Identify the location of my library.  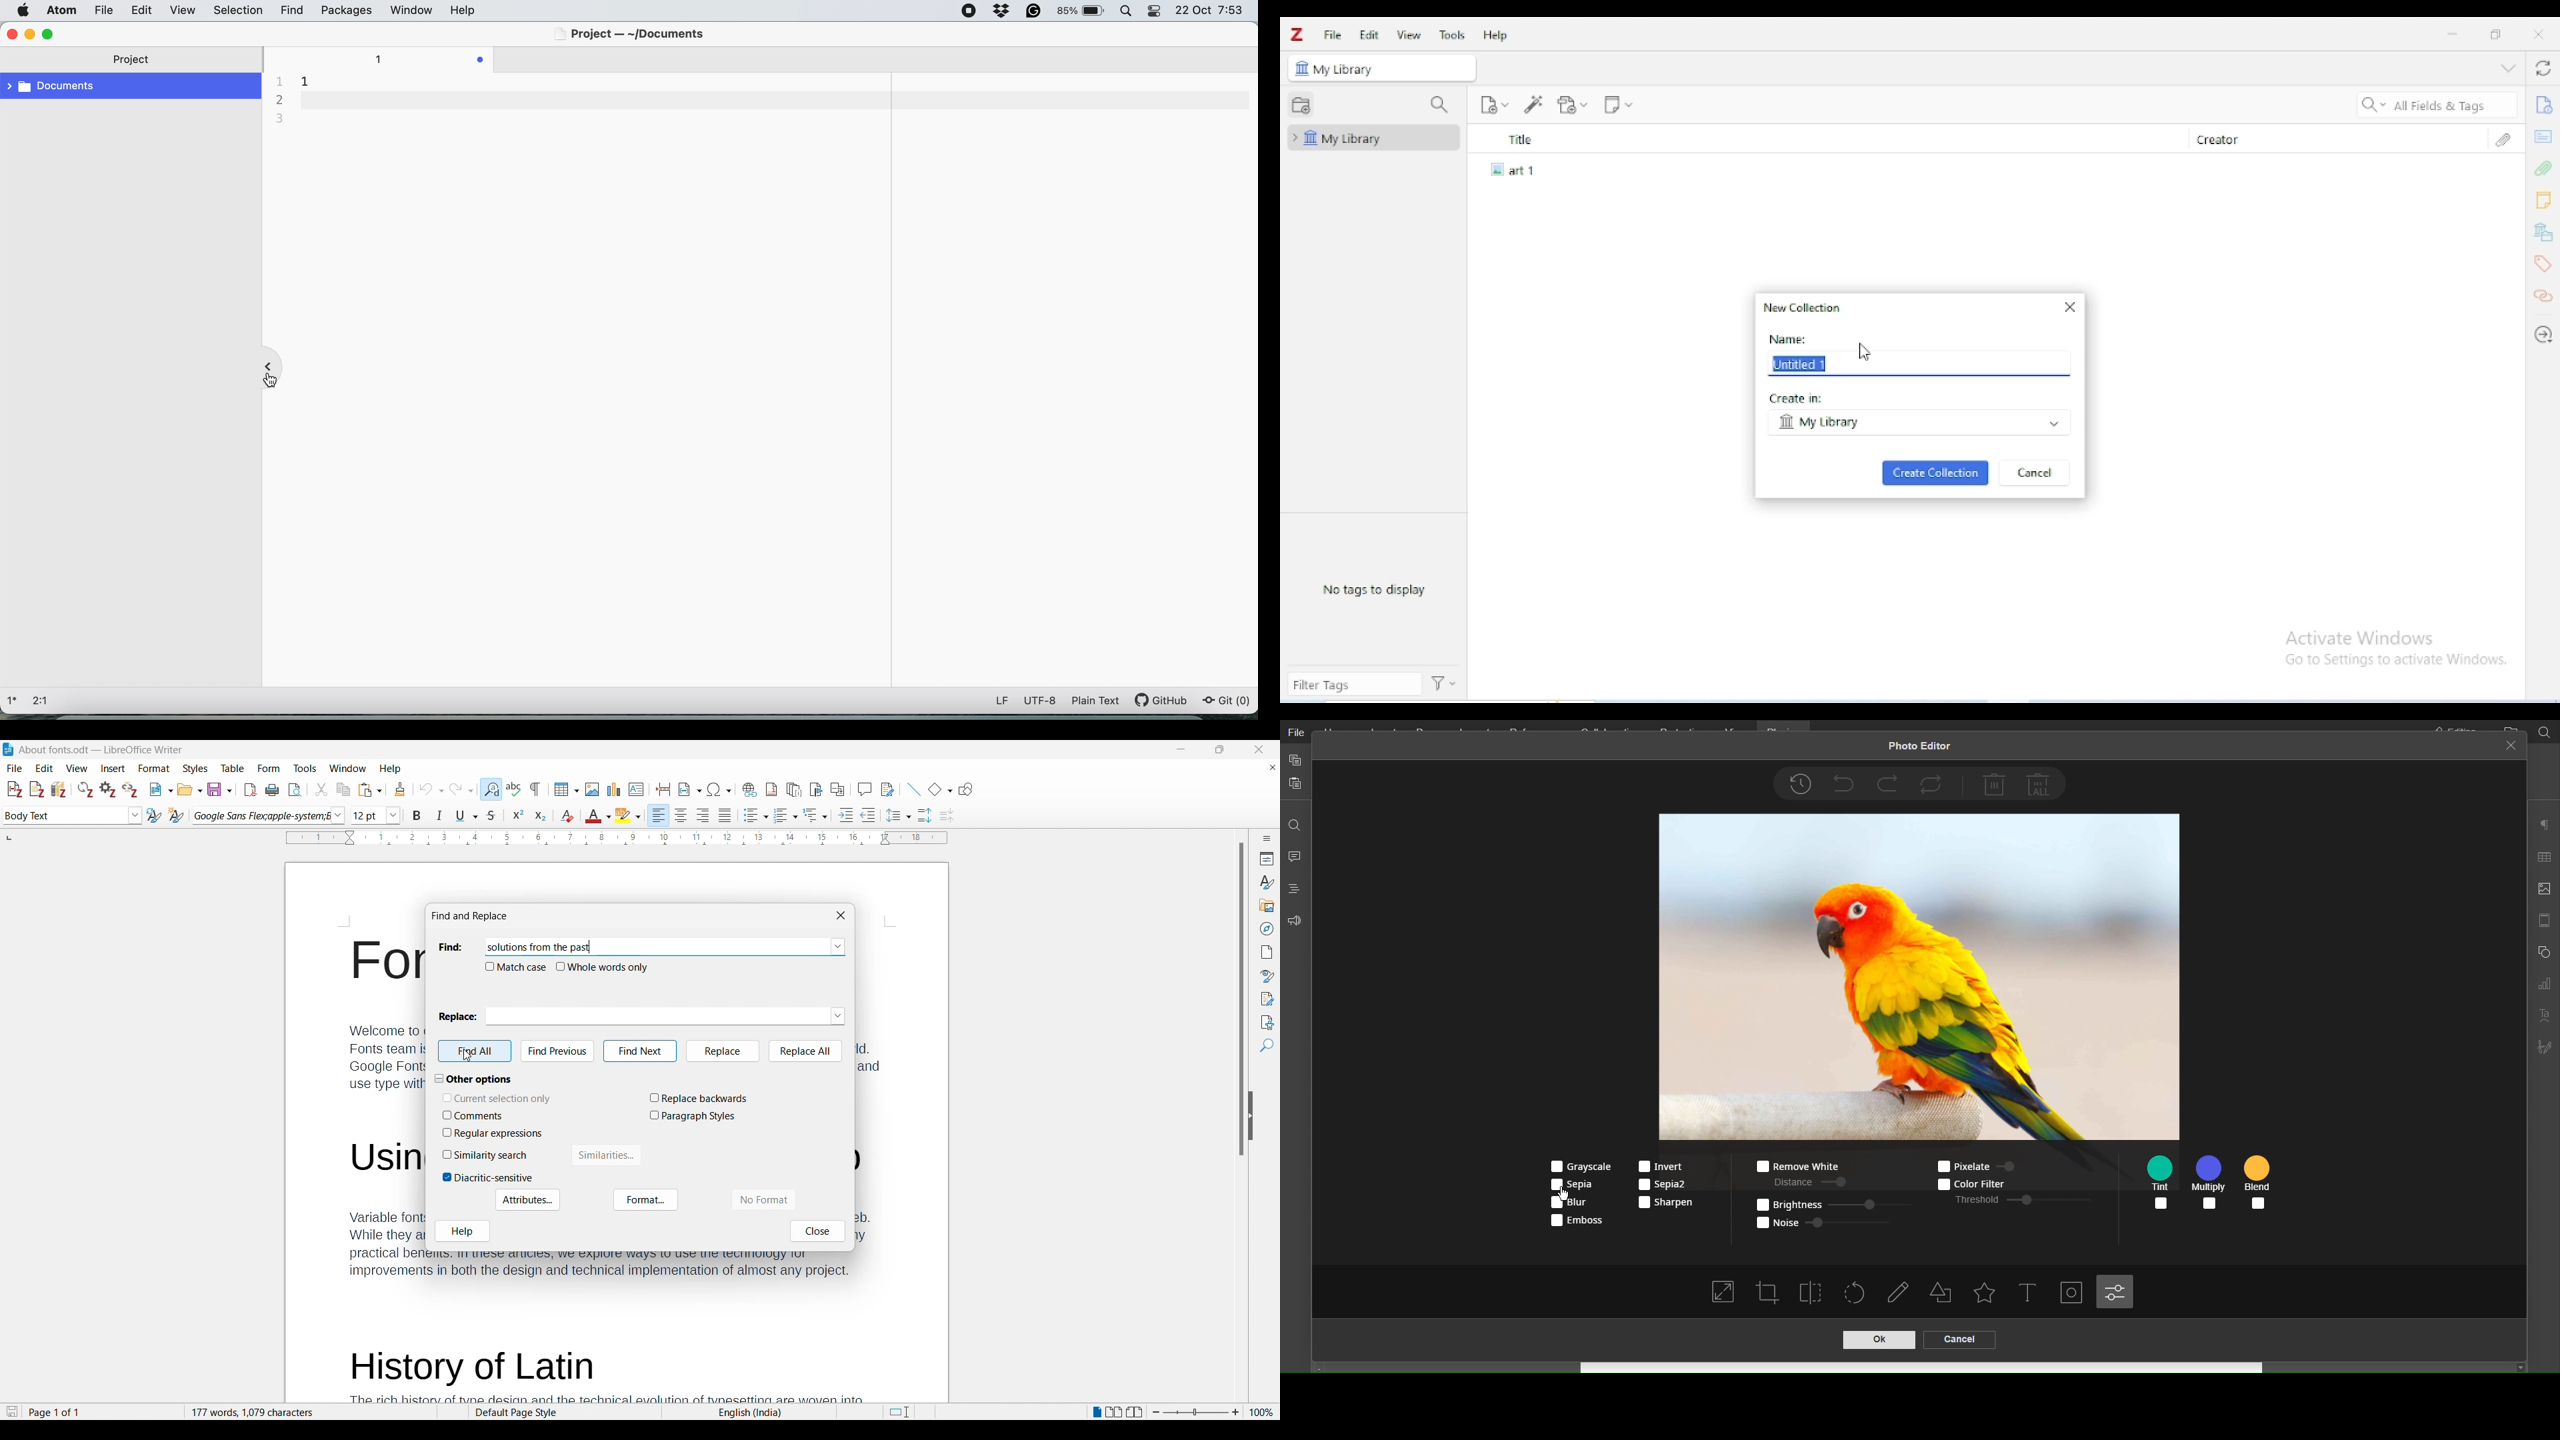
(1393, 67).